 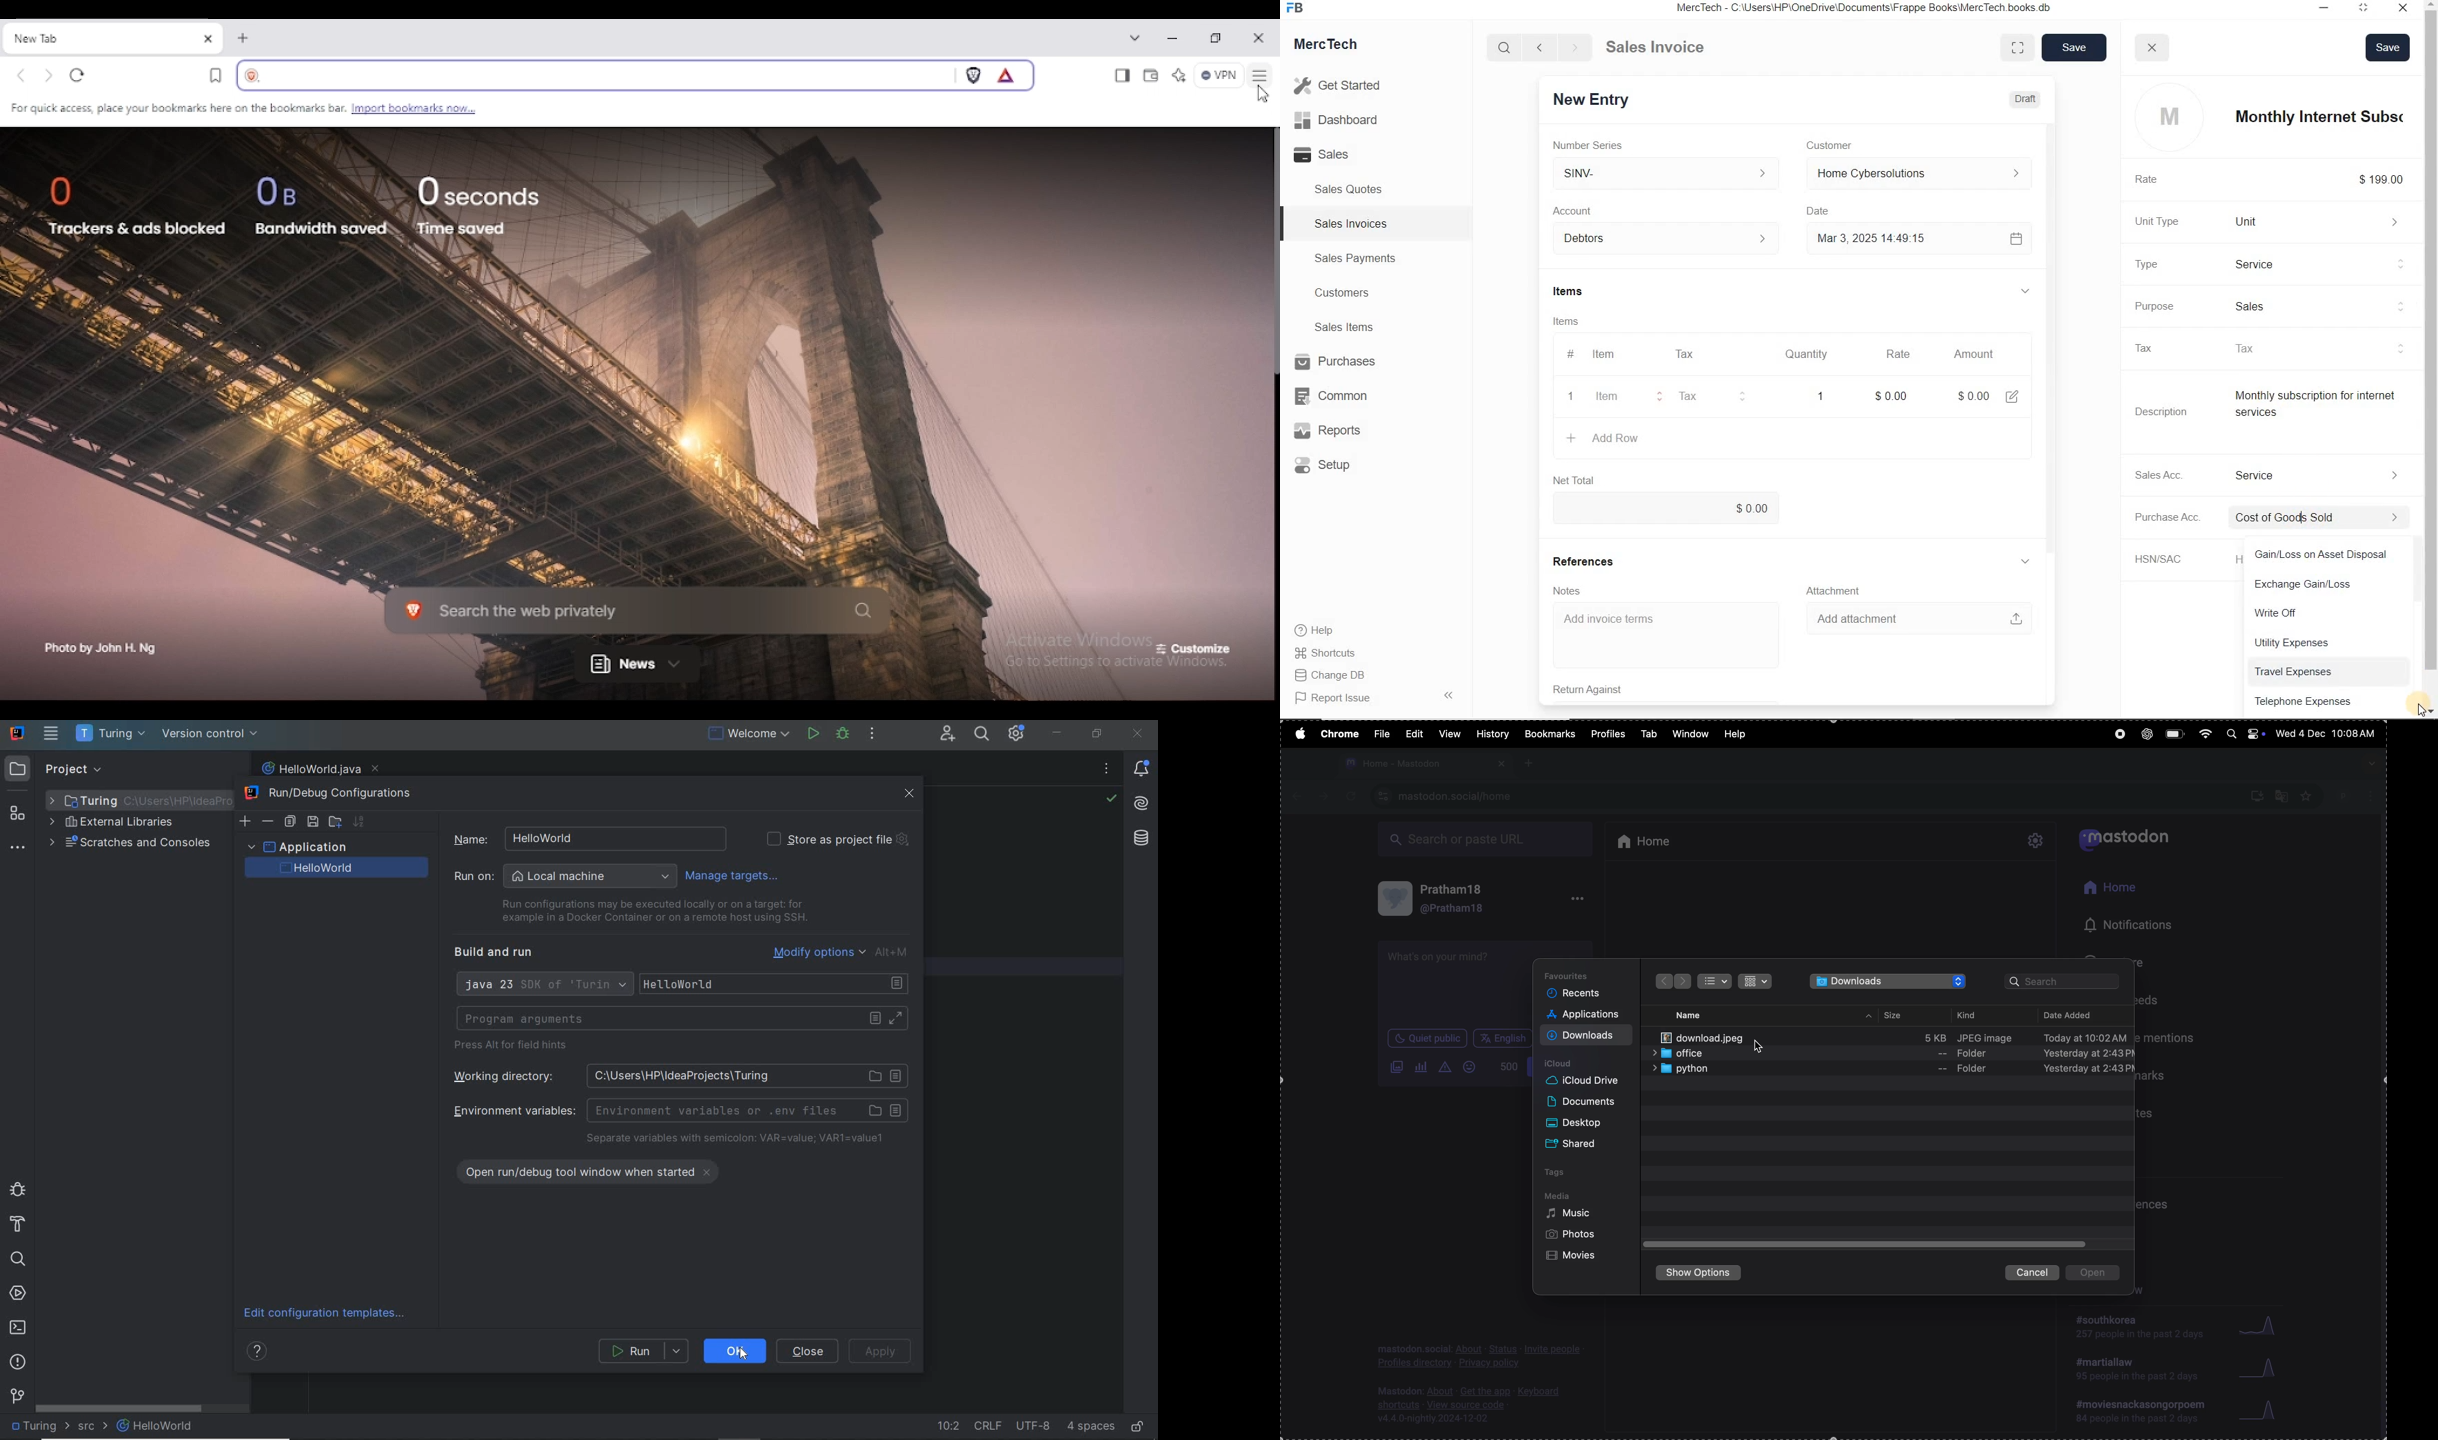 I want to click on cursor, so click(x=1759, y=1046).